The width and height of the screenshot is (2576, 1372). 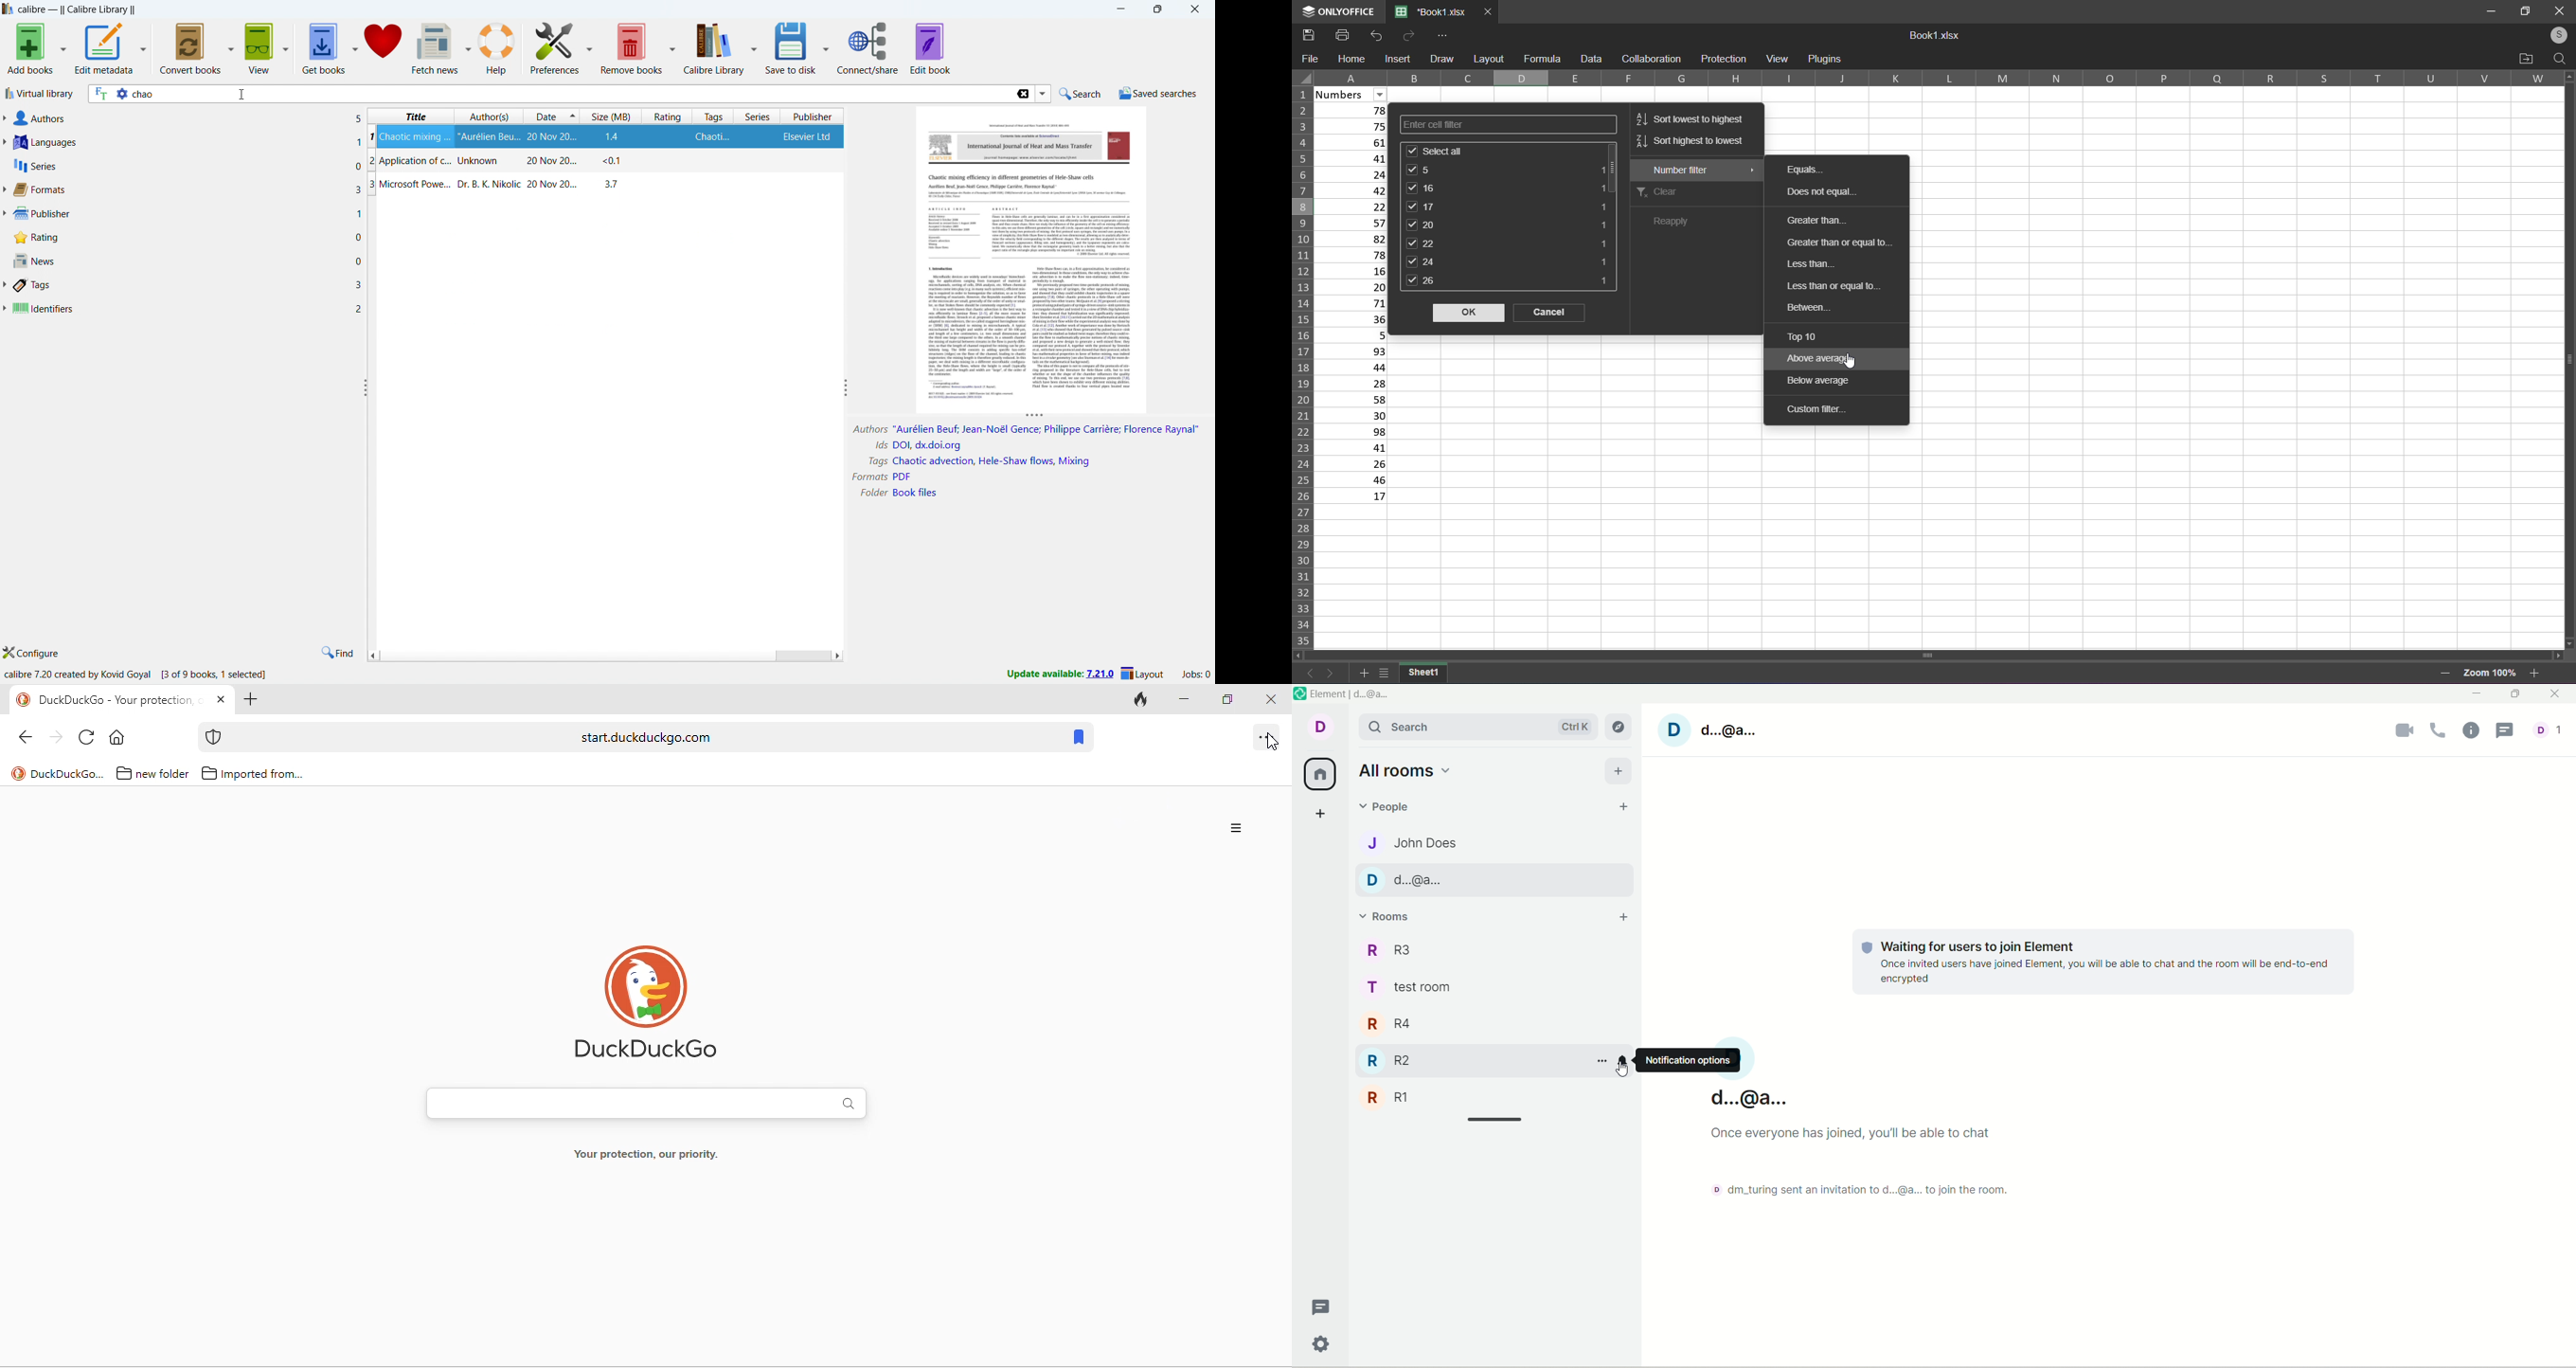 I want to click on delete search string, so click(x=1024, y=93).